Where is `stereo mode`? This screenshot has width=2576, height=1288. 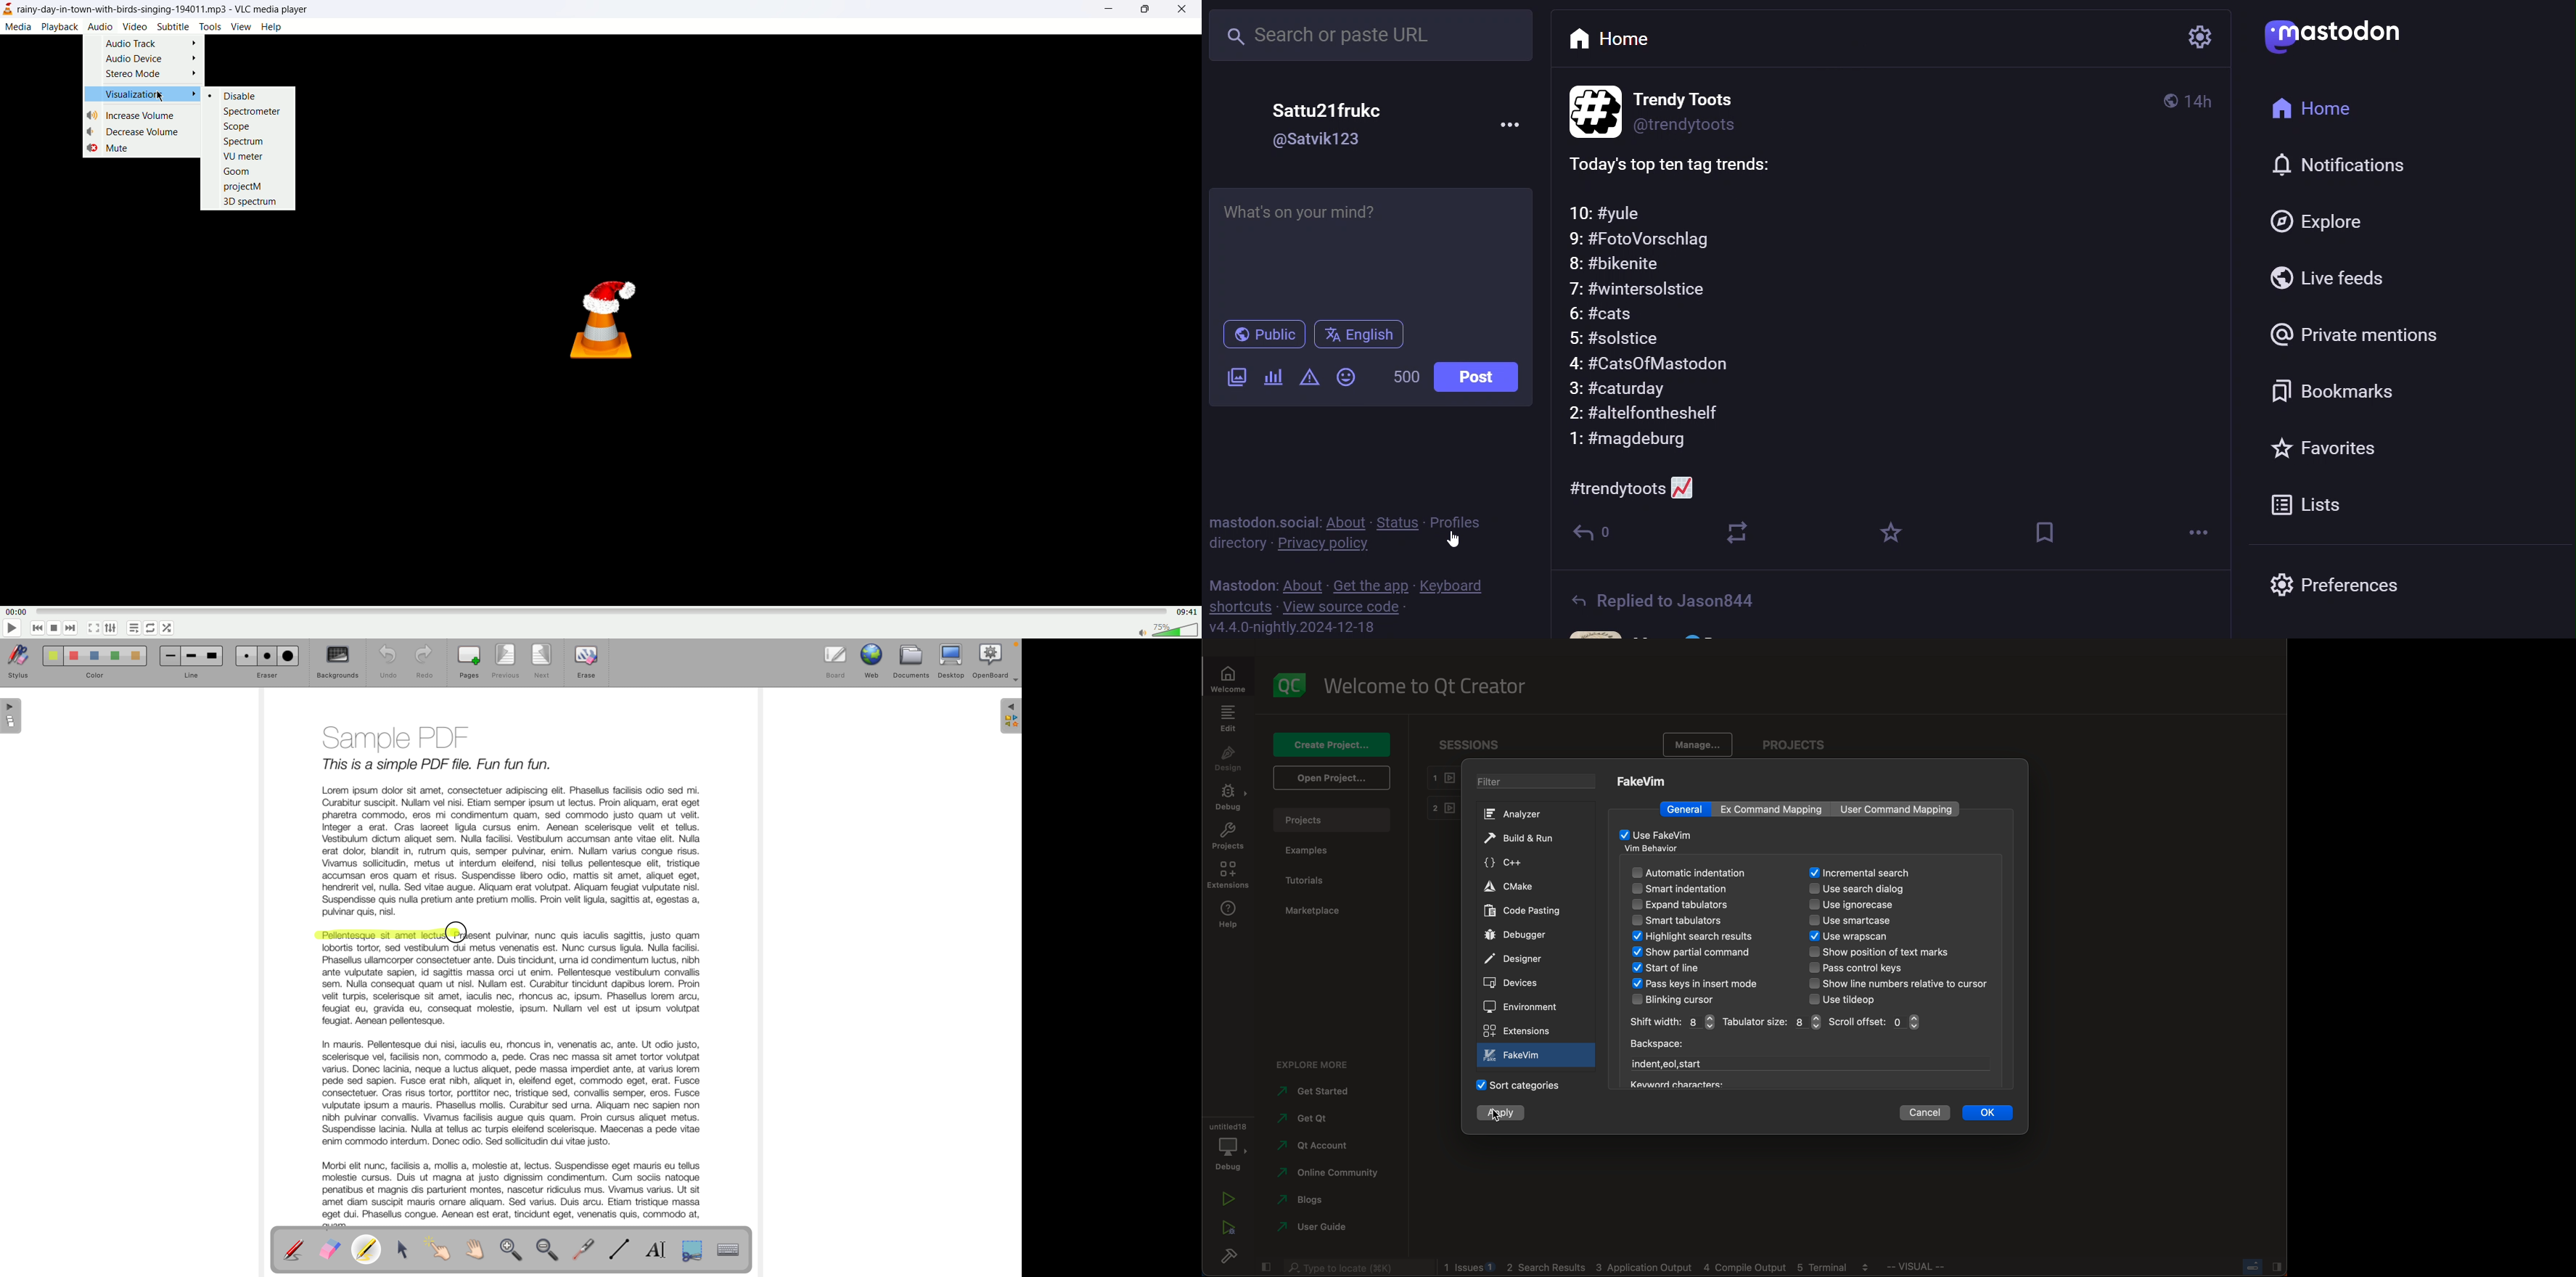
stereo mode is located at coordinates (150, 74).